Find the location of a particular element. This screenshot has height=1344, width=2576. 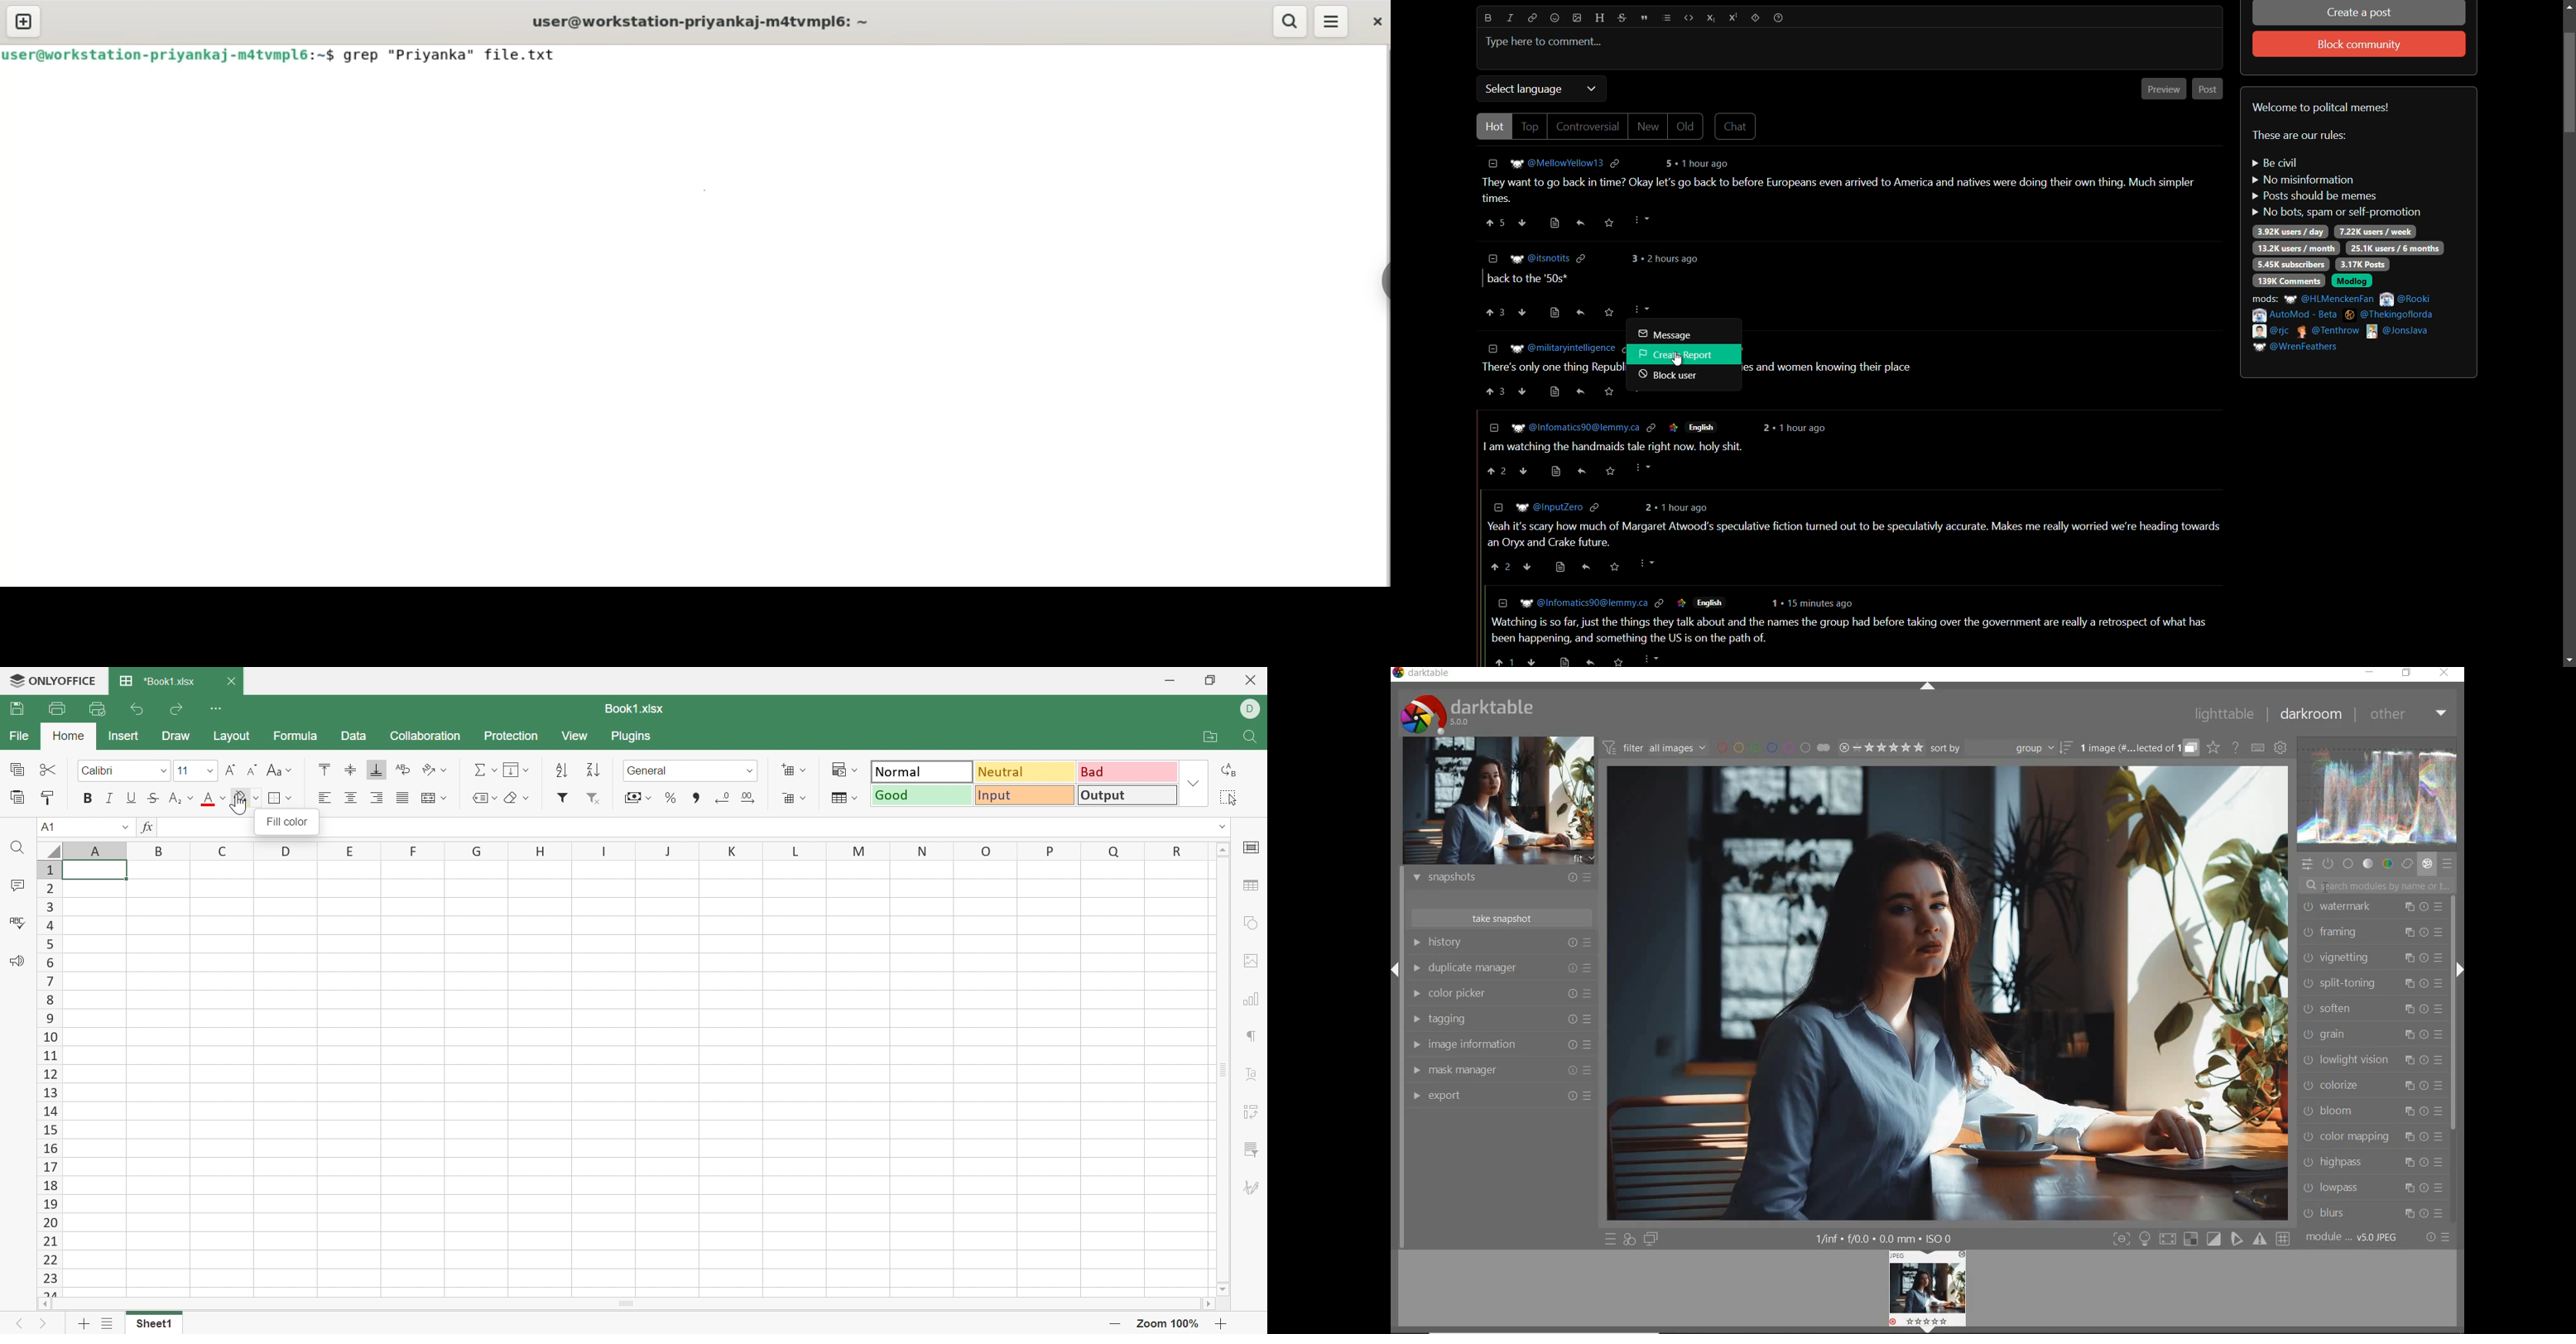

Summation is located at coordinates (483, 770).